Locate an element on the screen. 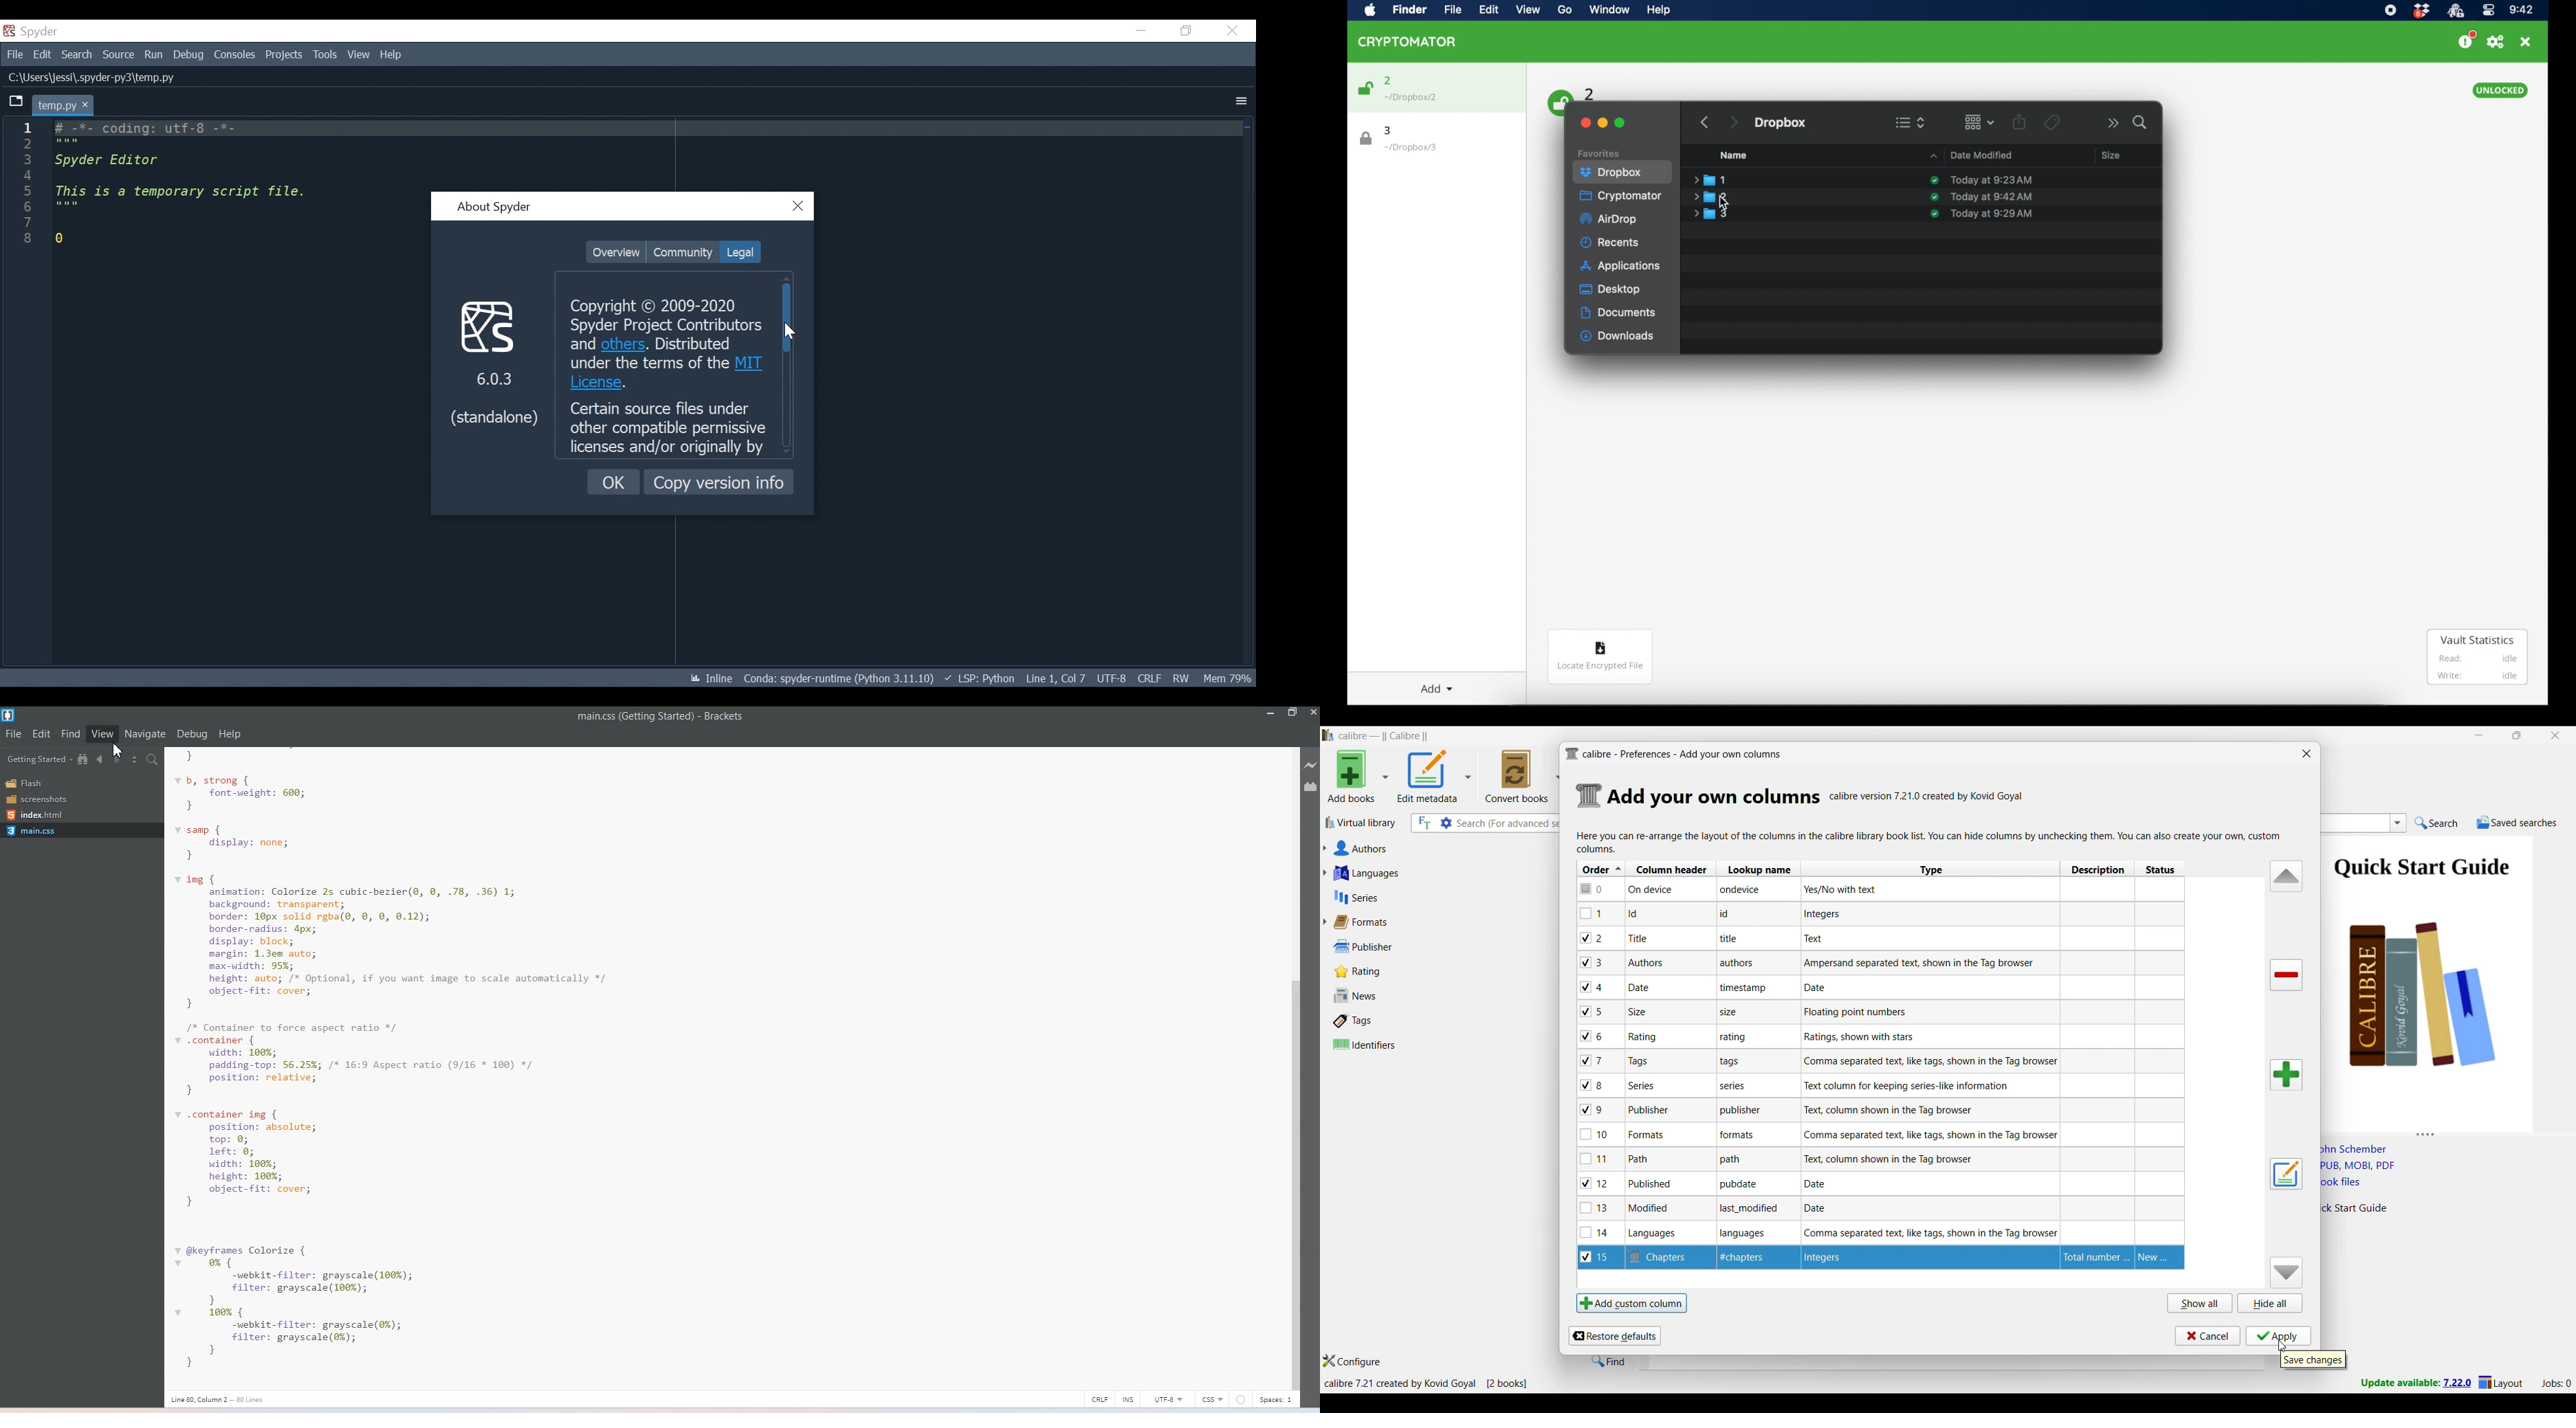  Options to edit metadata is located at coordinates (1434, 776).